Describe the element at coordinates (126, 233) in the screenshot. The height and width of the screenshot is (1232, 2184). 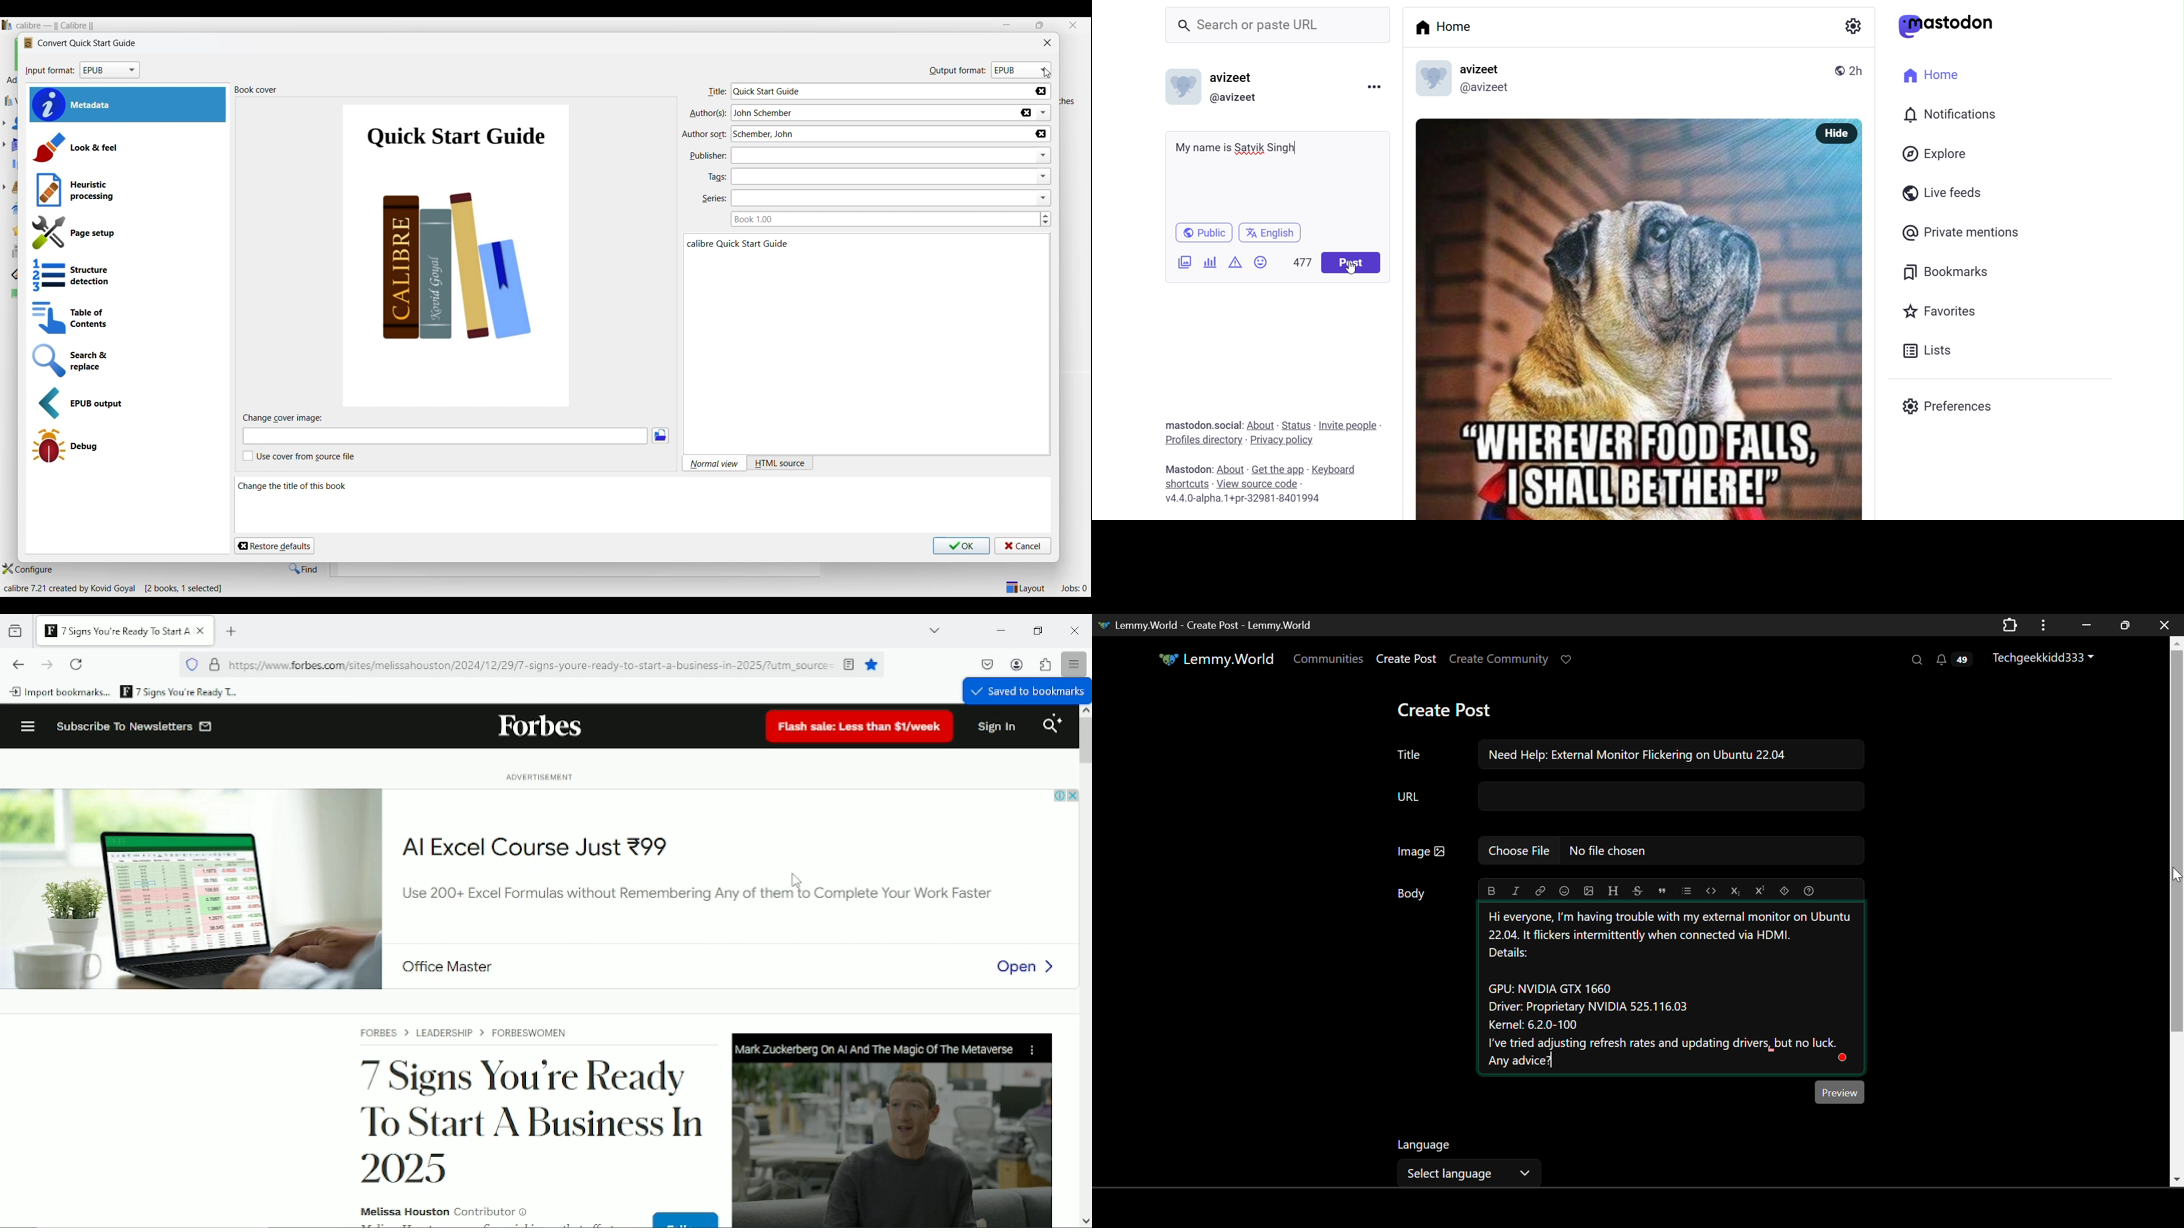
I see `Page setup` at that location.